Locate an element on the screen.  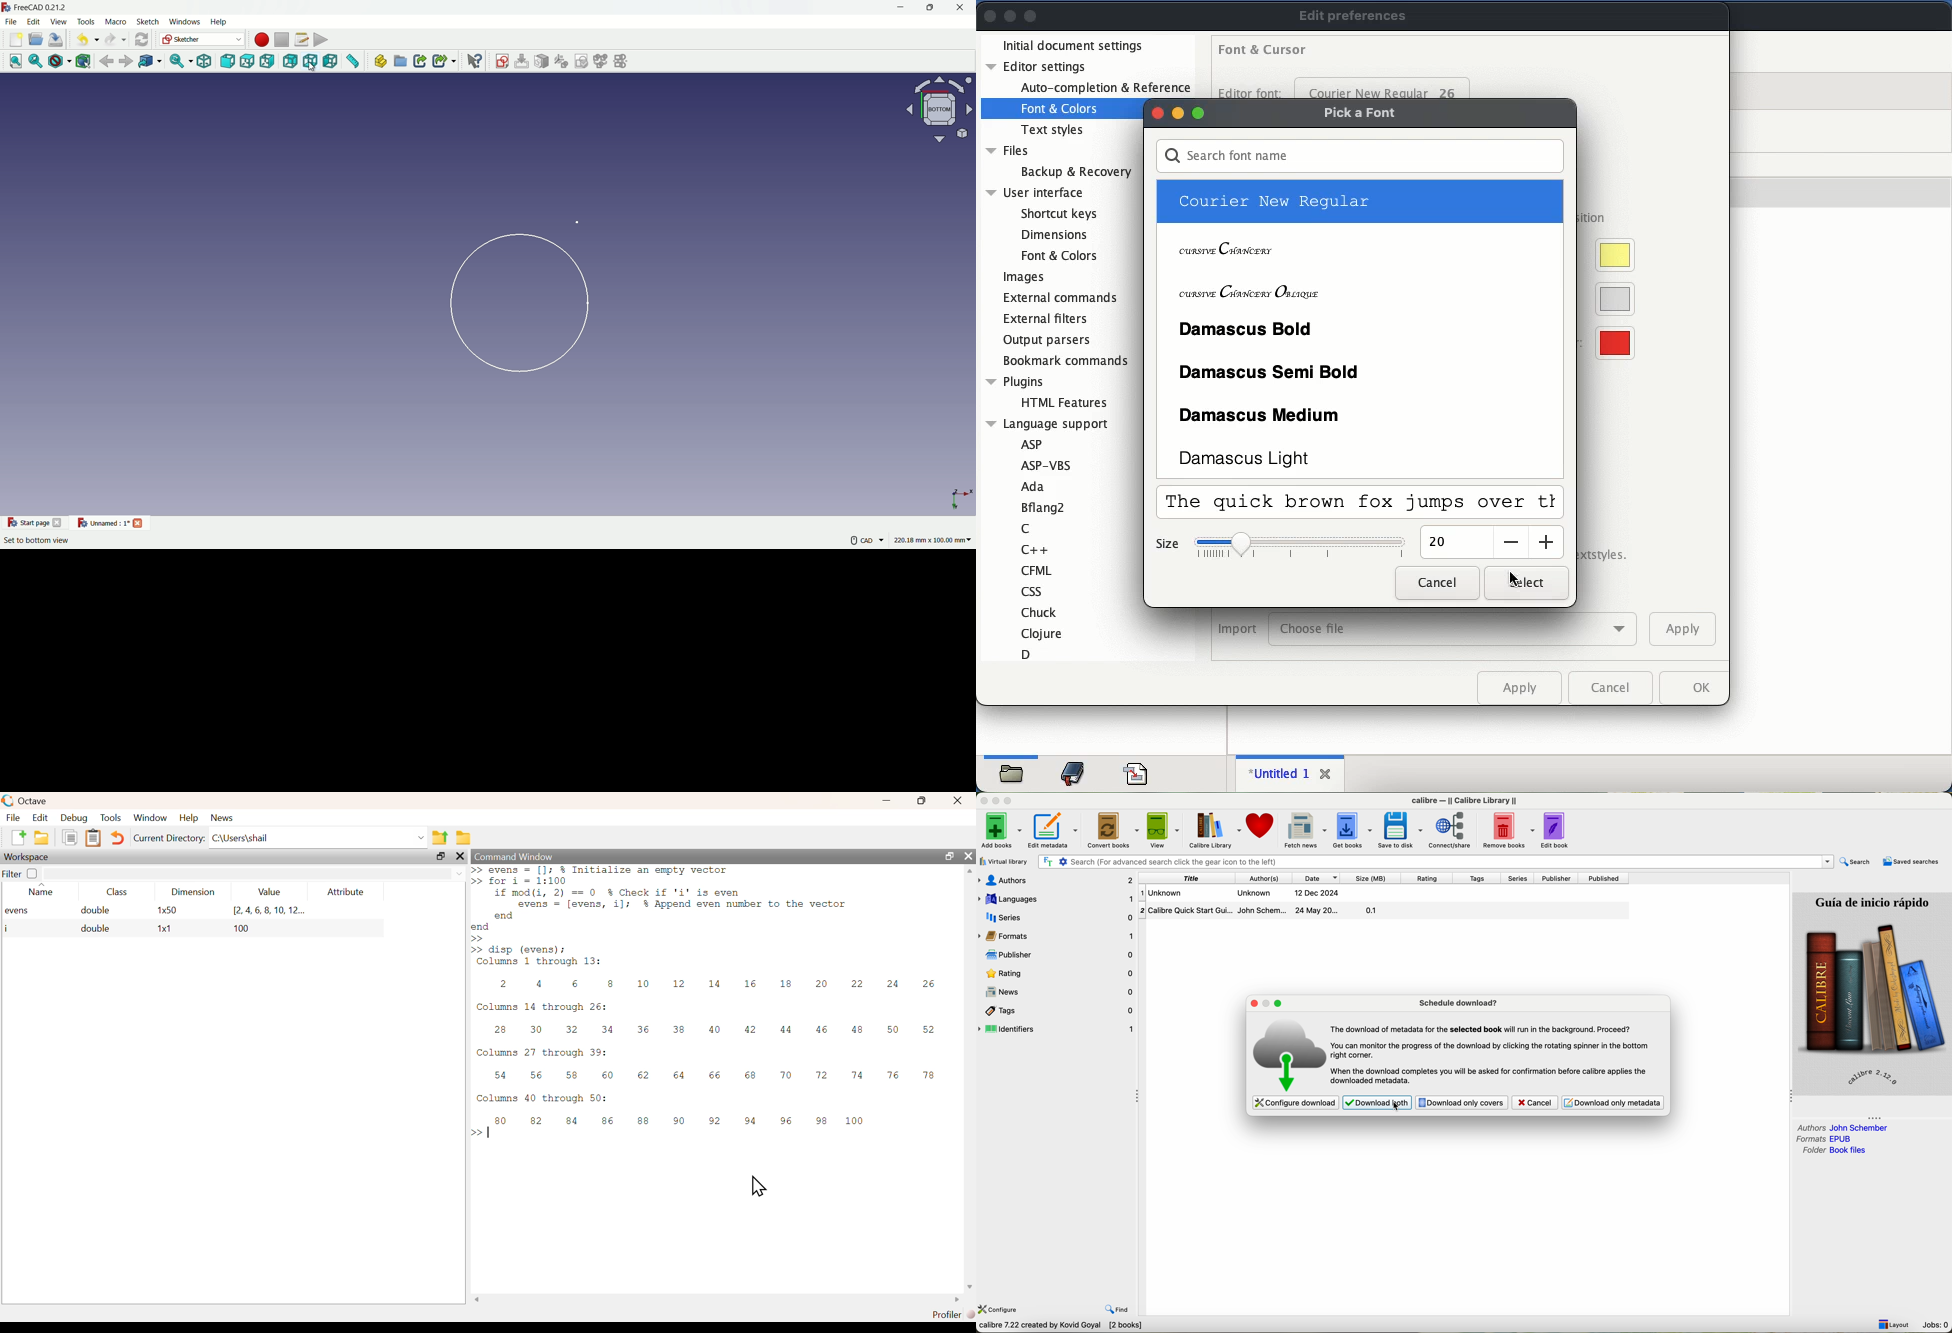
cursor is located at coordinates (1390, 1104).